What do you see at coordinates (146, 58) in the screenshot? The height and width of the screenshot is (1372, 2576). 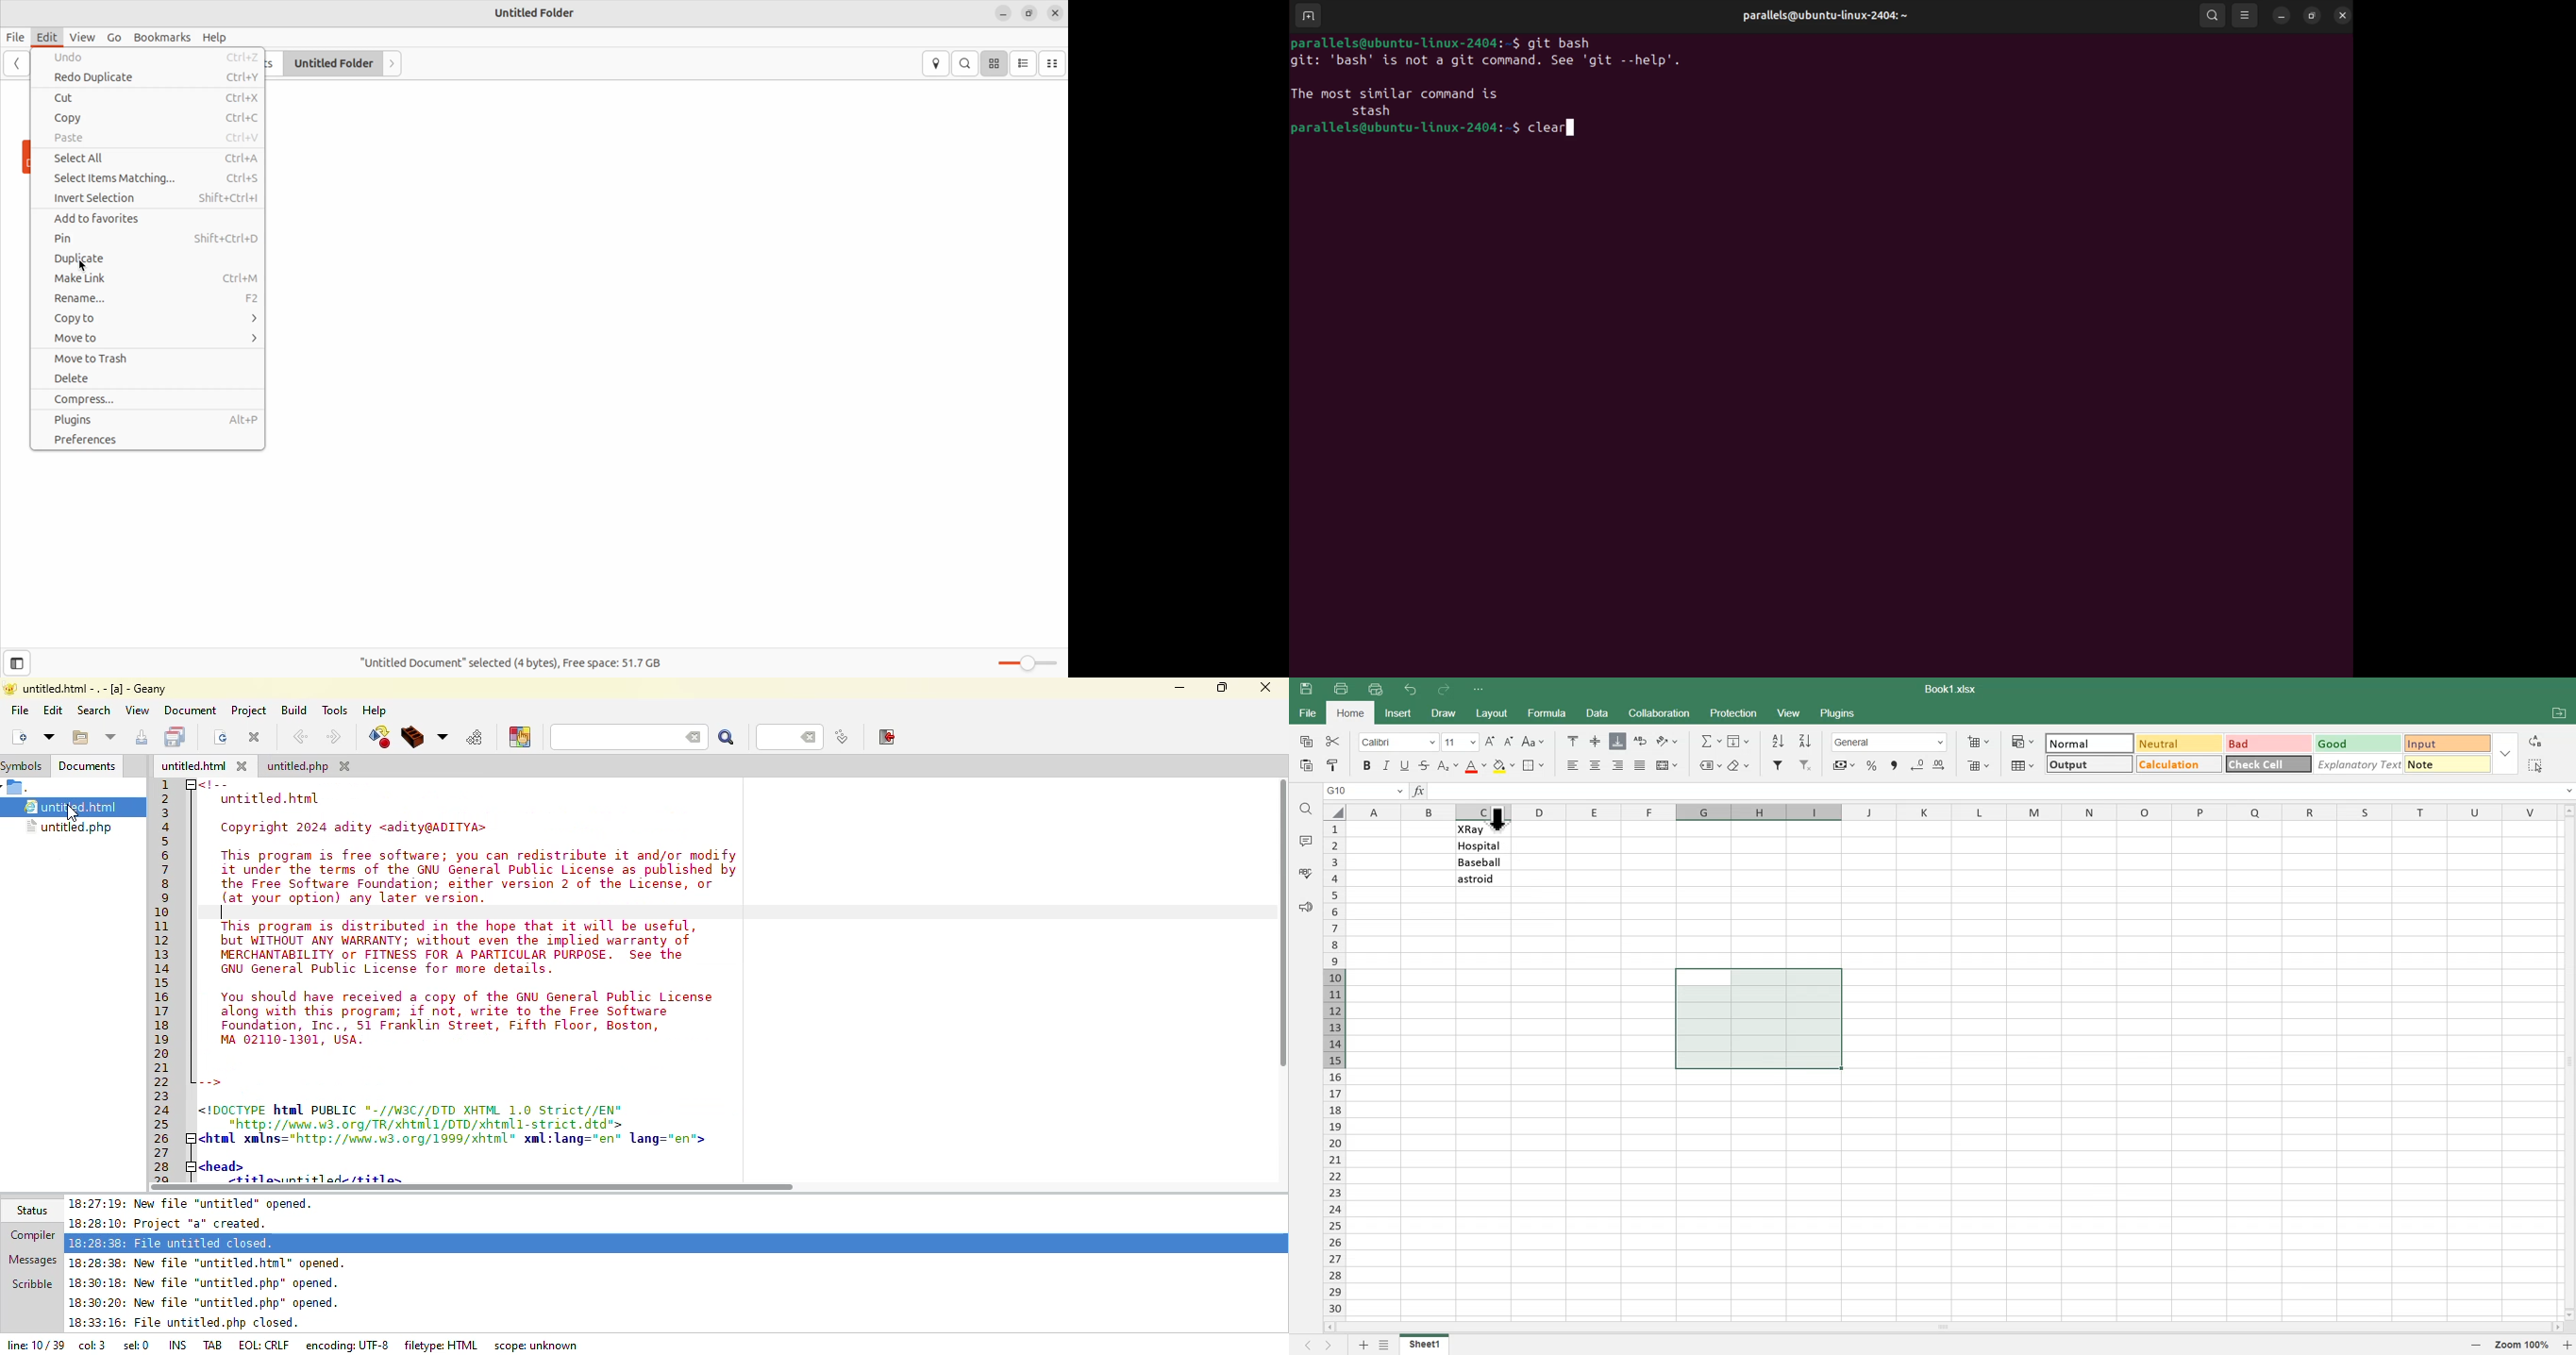 I see `Undo` at bounding box center [146, 58].